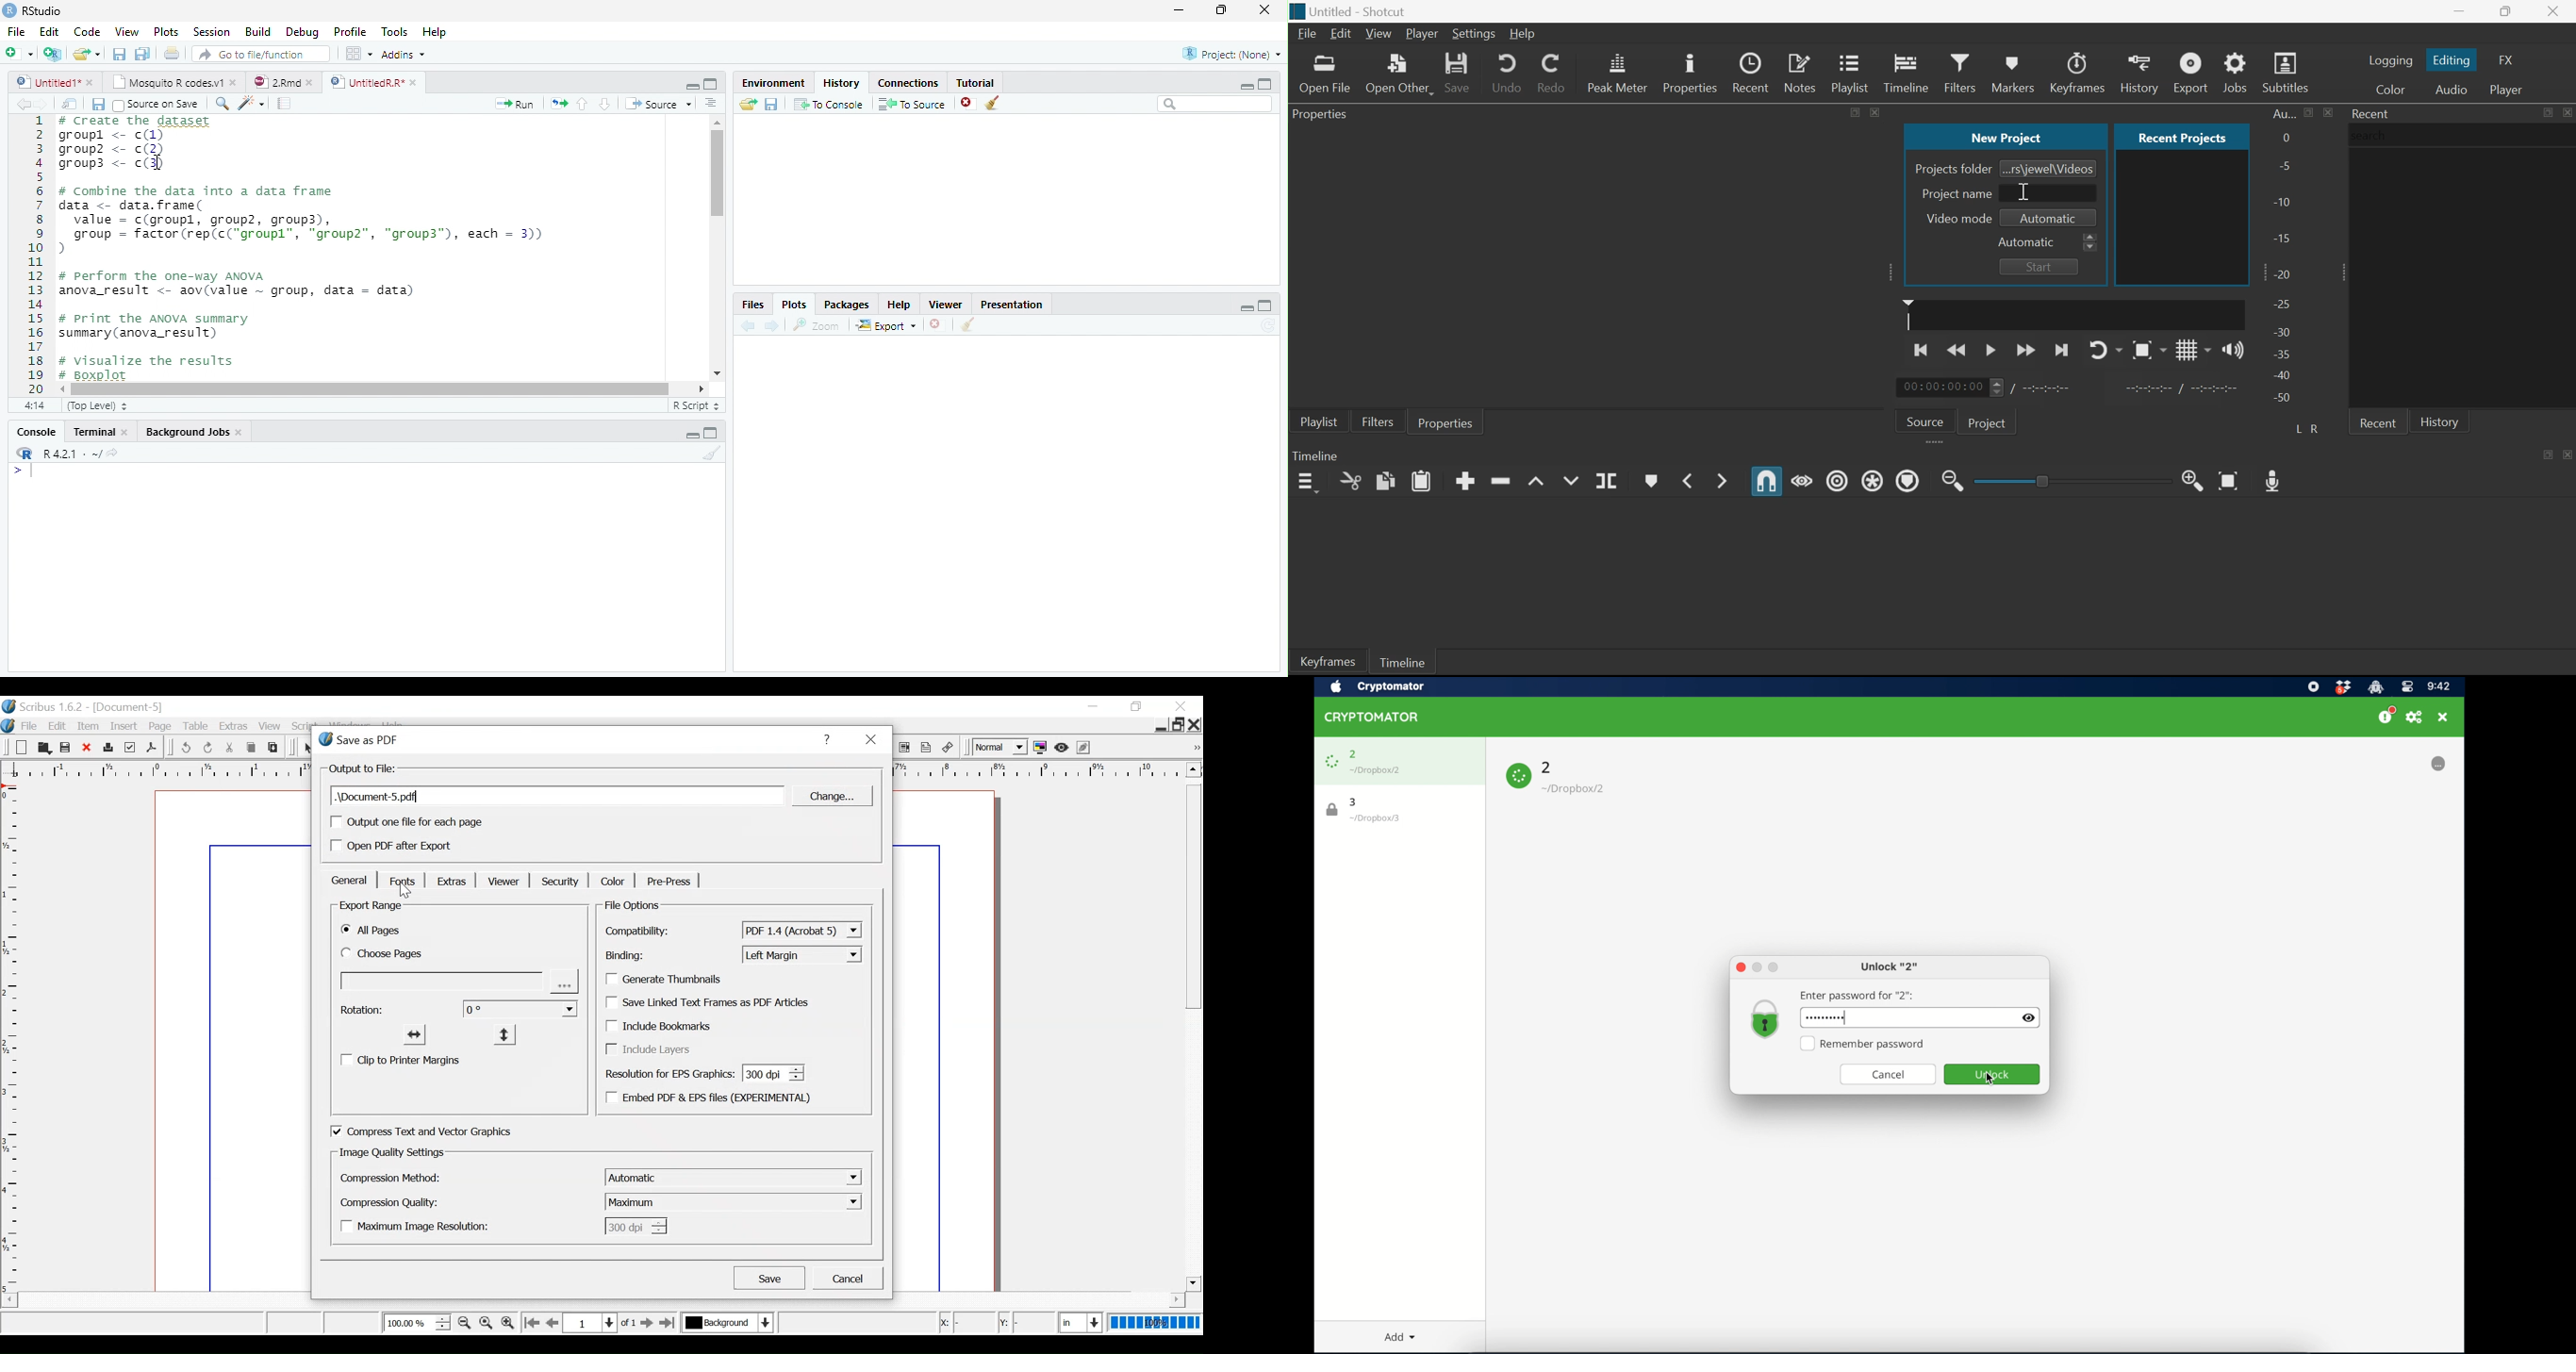 This screenshot has height=1372, width=2576. I want to click on Document, so click(229, 1040).